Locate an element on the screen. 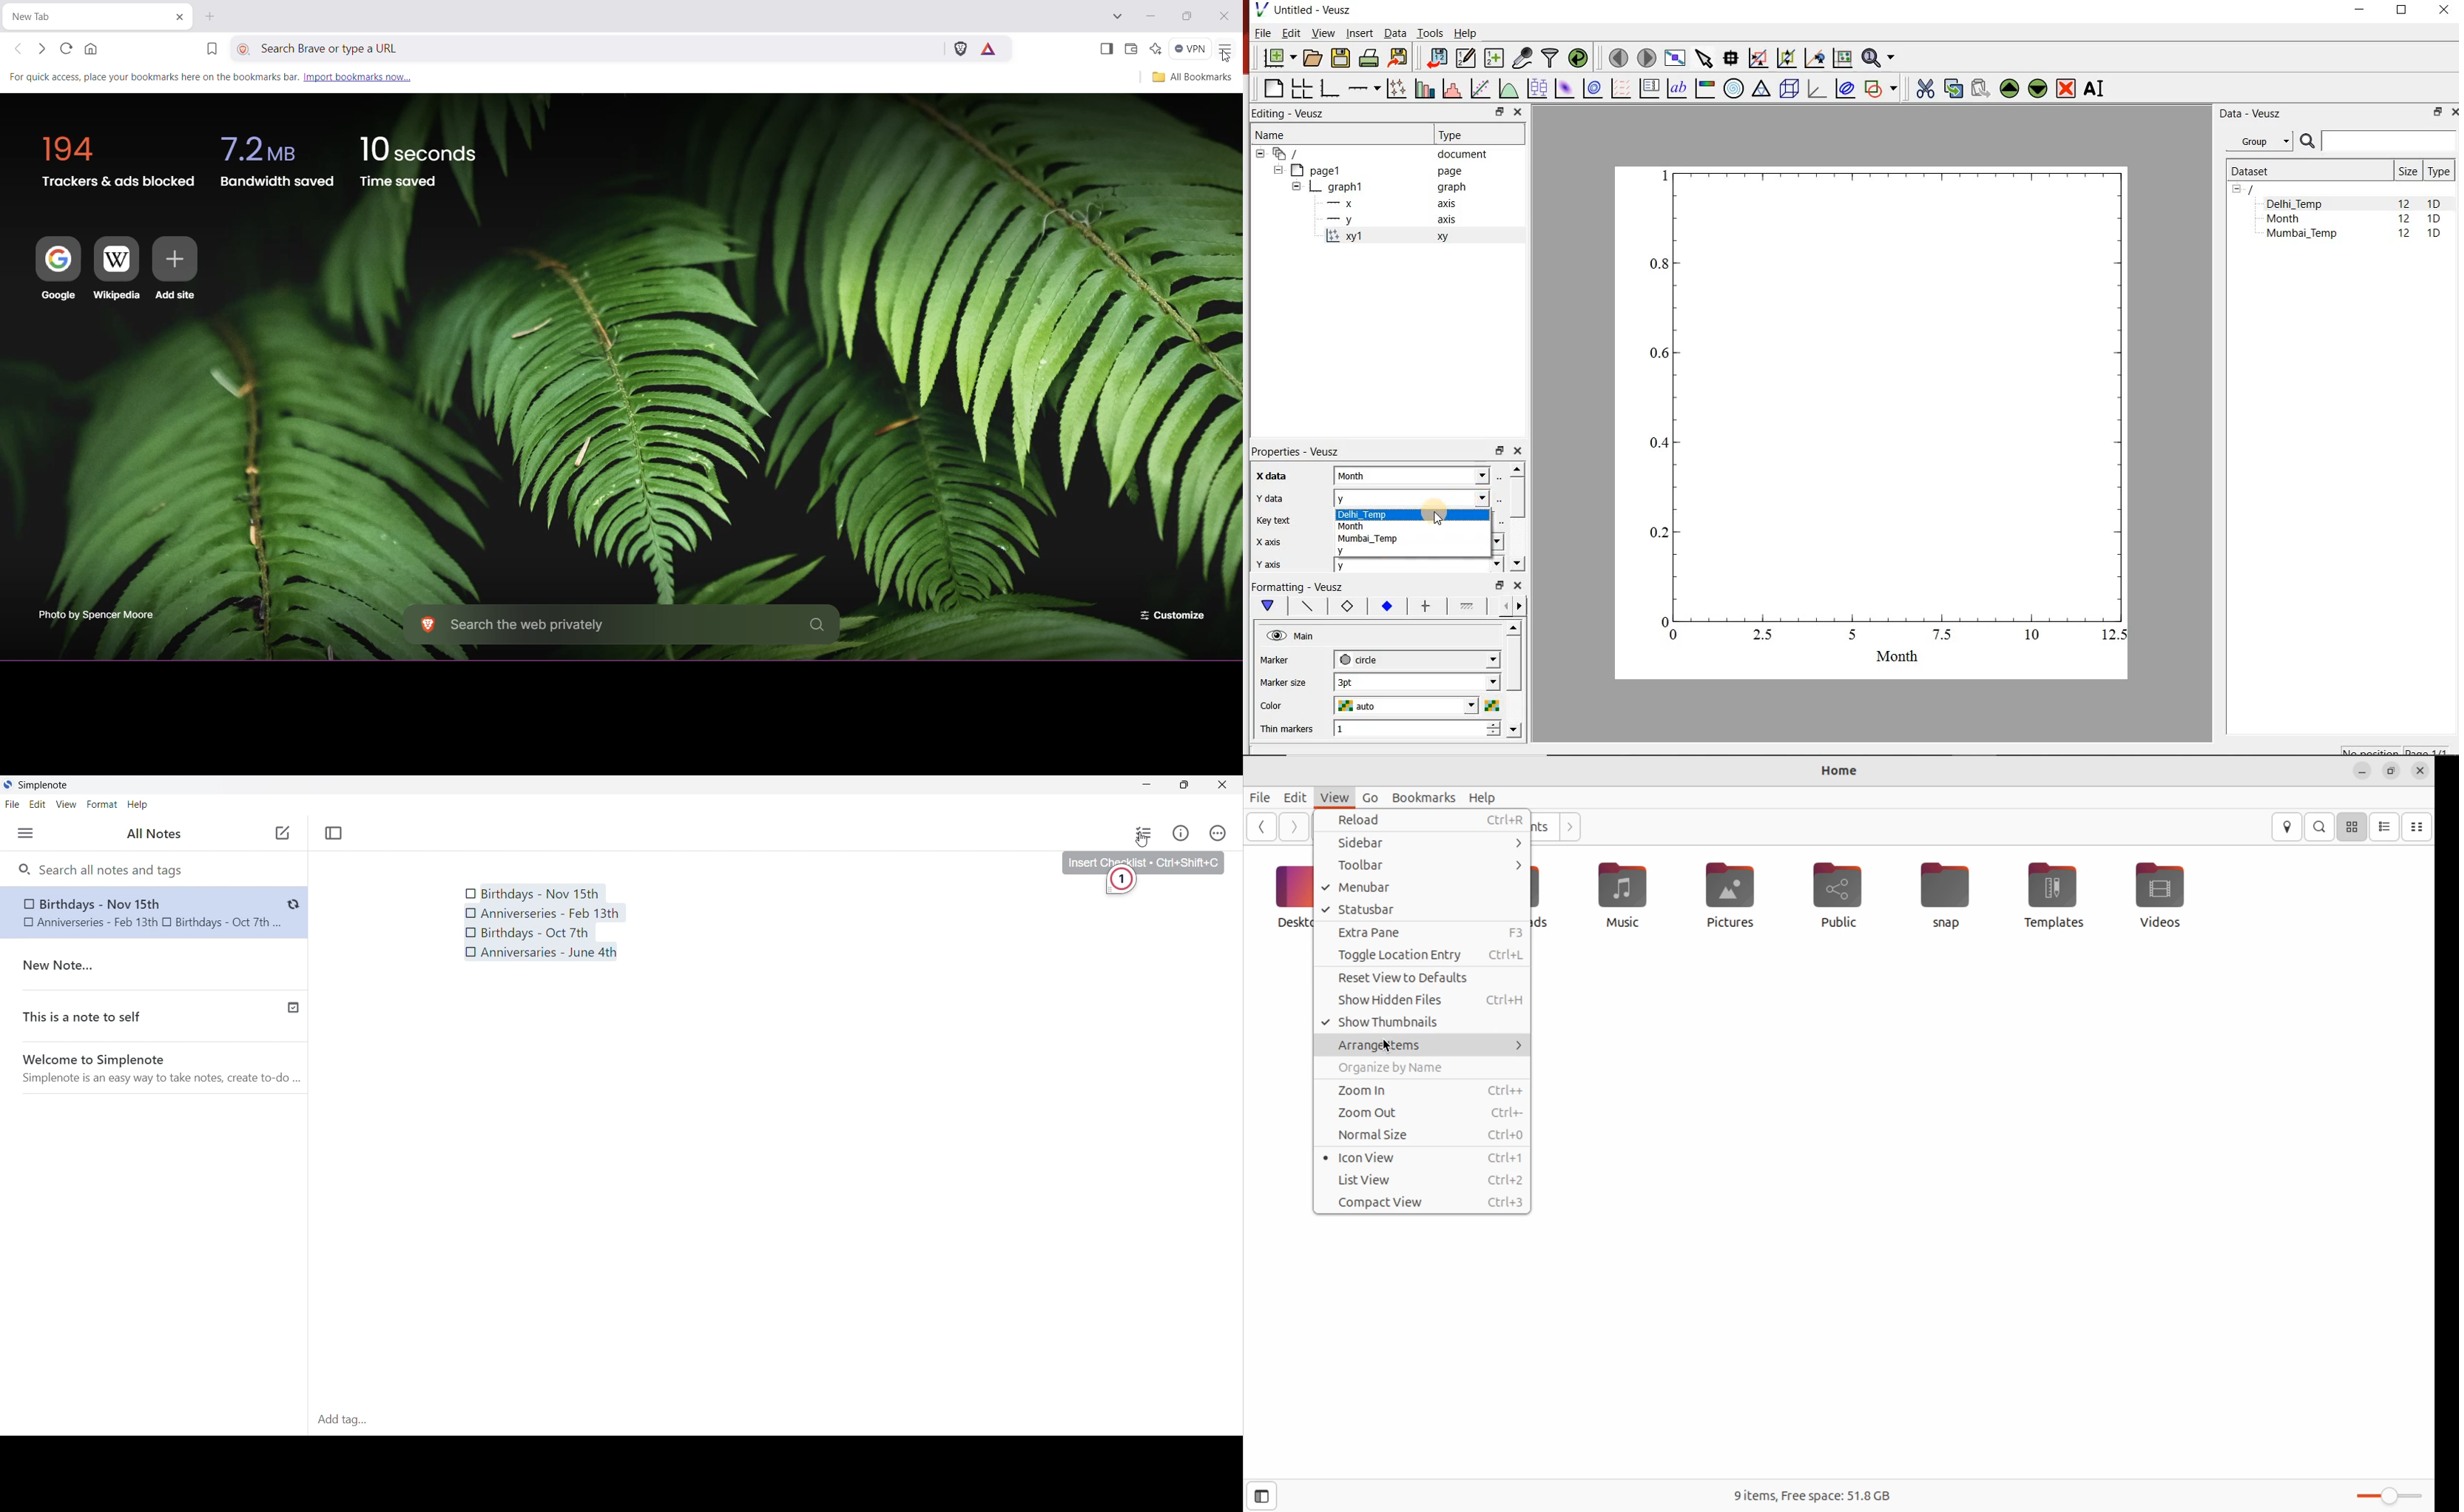  blank page is located at coordinates (1270, 88).